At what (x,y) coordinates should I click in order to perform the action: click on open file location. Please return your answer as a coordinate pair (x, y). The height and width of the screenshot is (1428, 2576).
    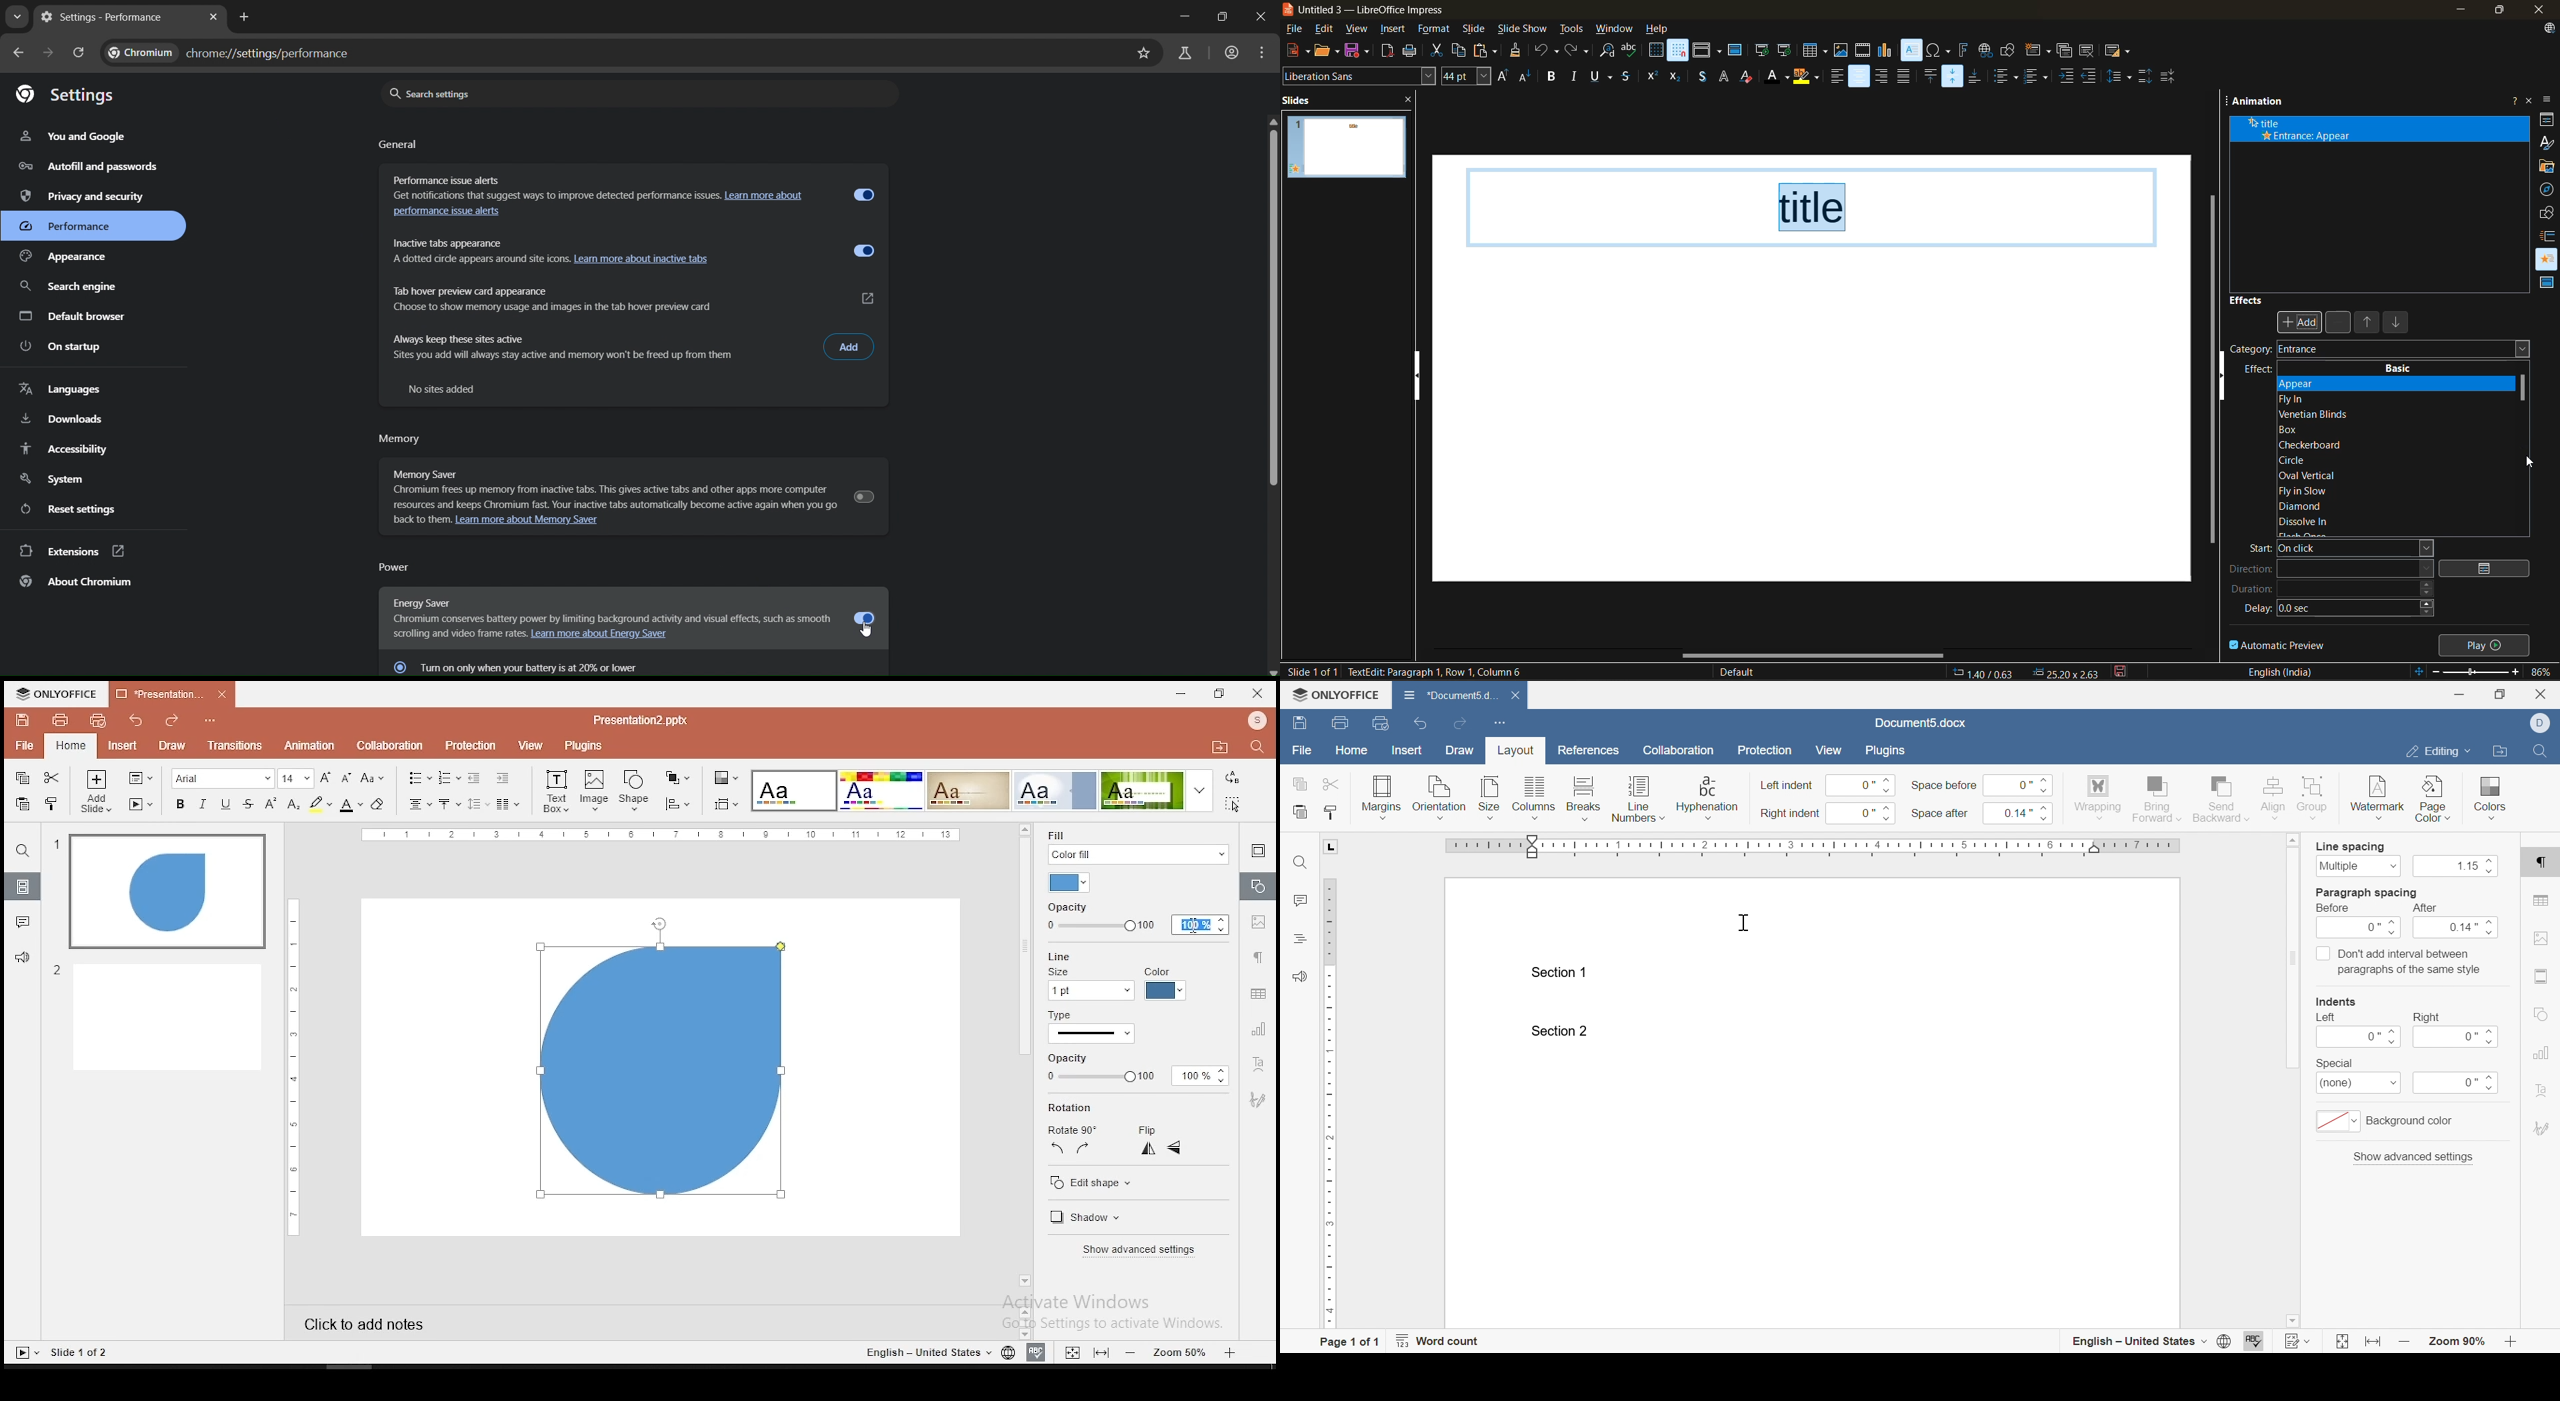
    Looking at the image, I should click on (2500, 752).